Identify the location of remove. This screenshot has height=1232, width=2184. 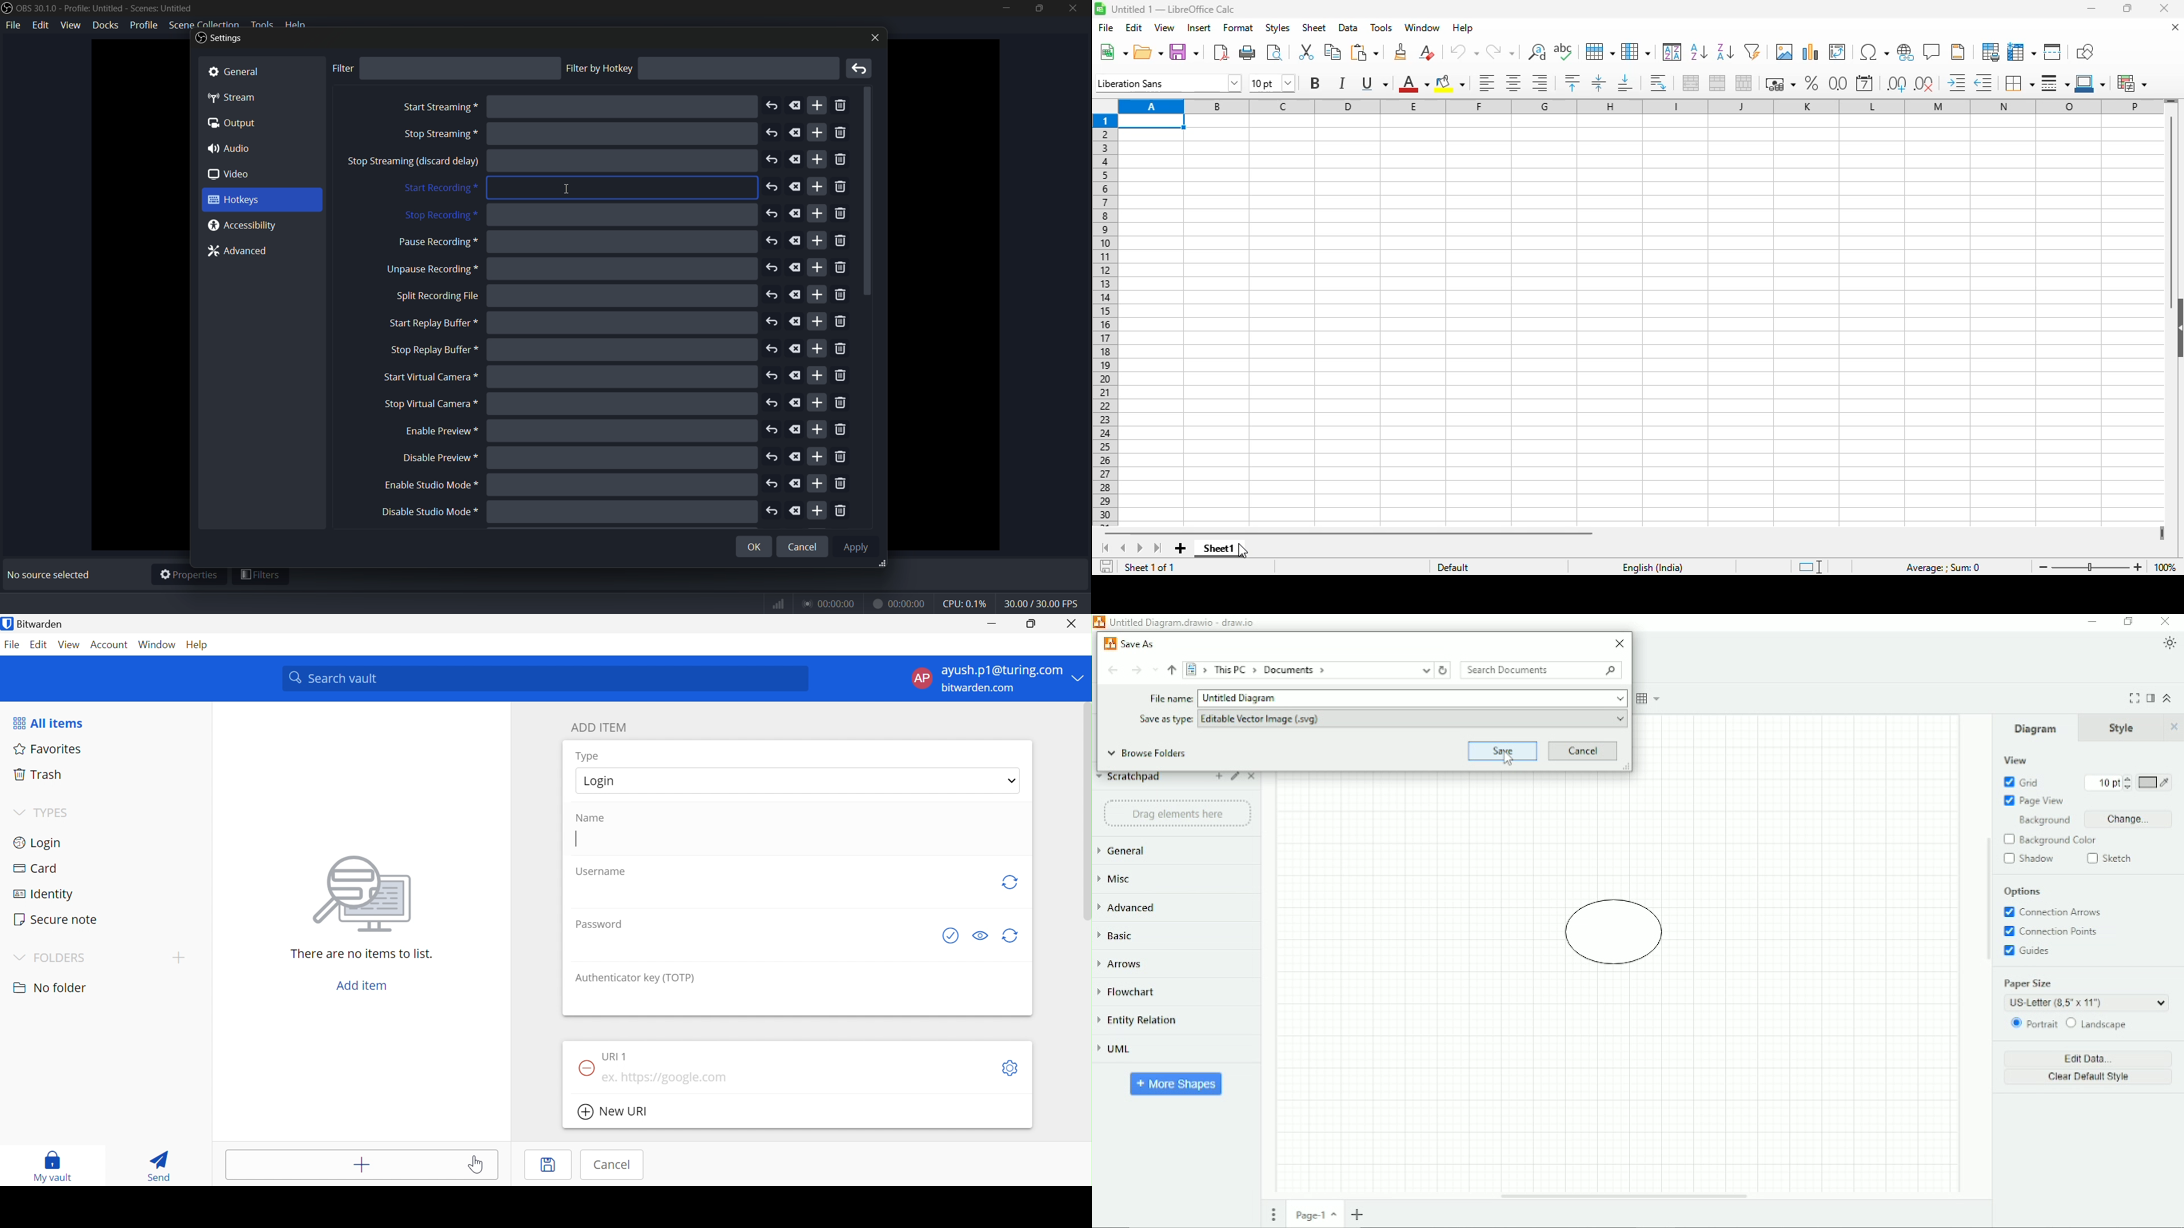
(841, 322).